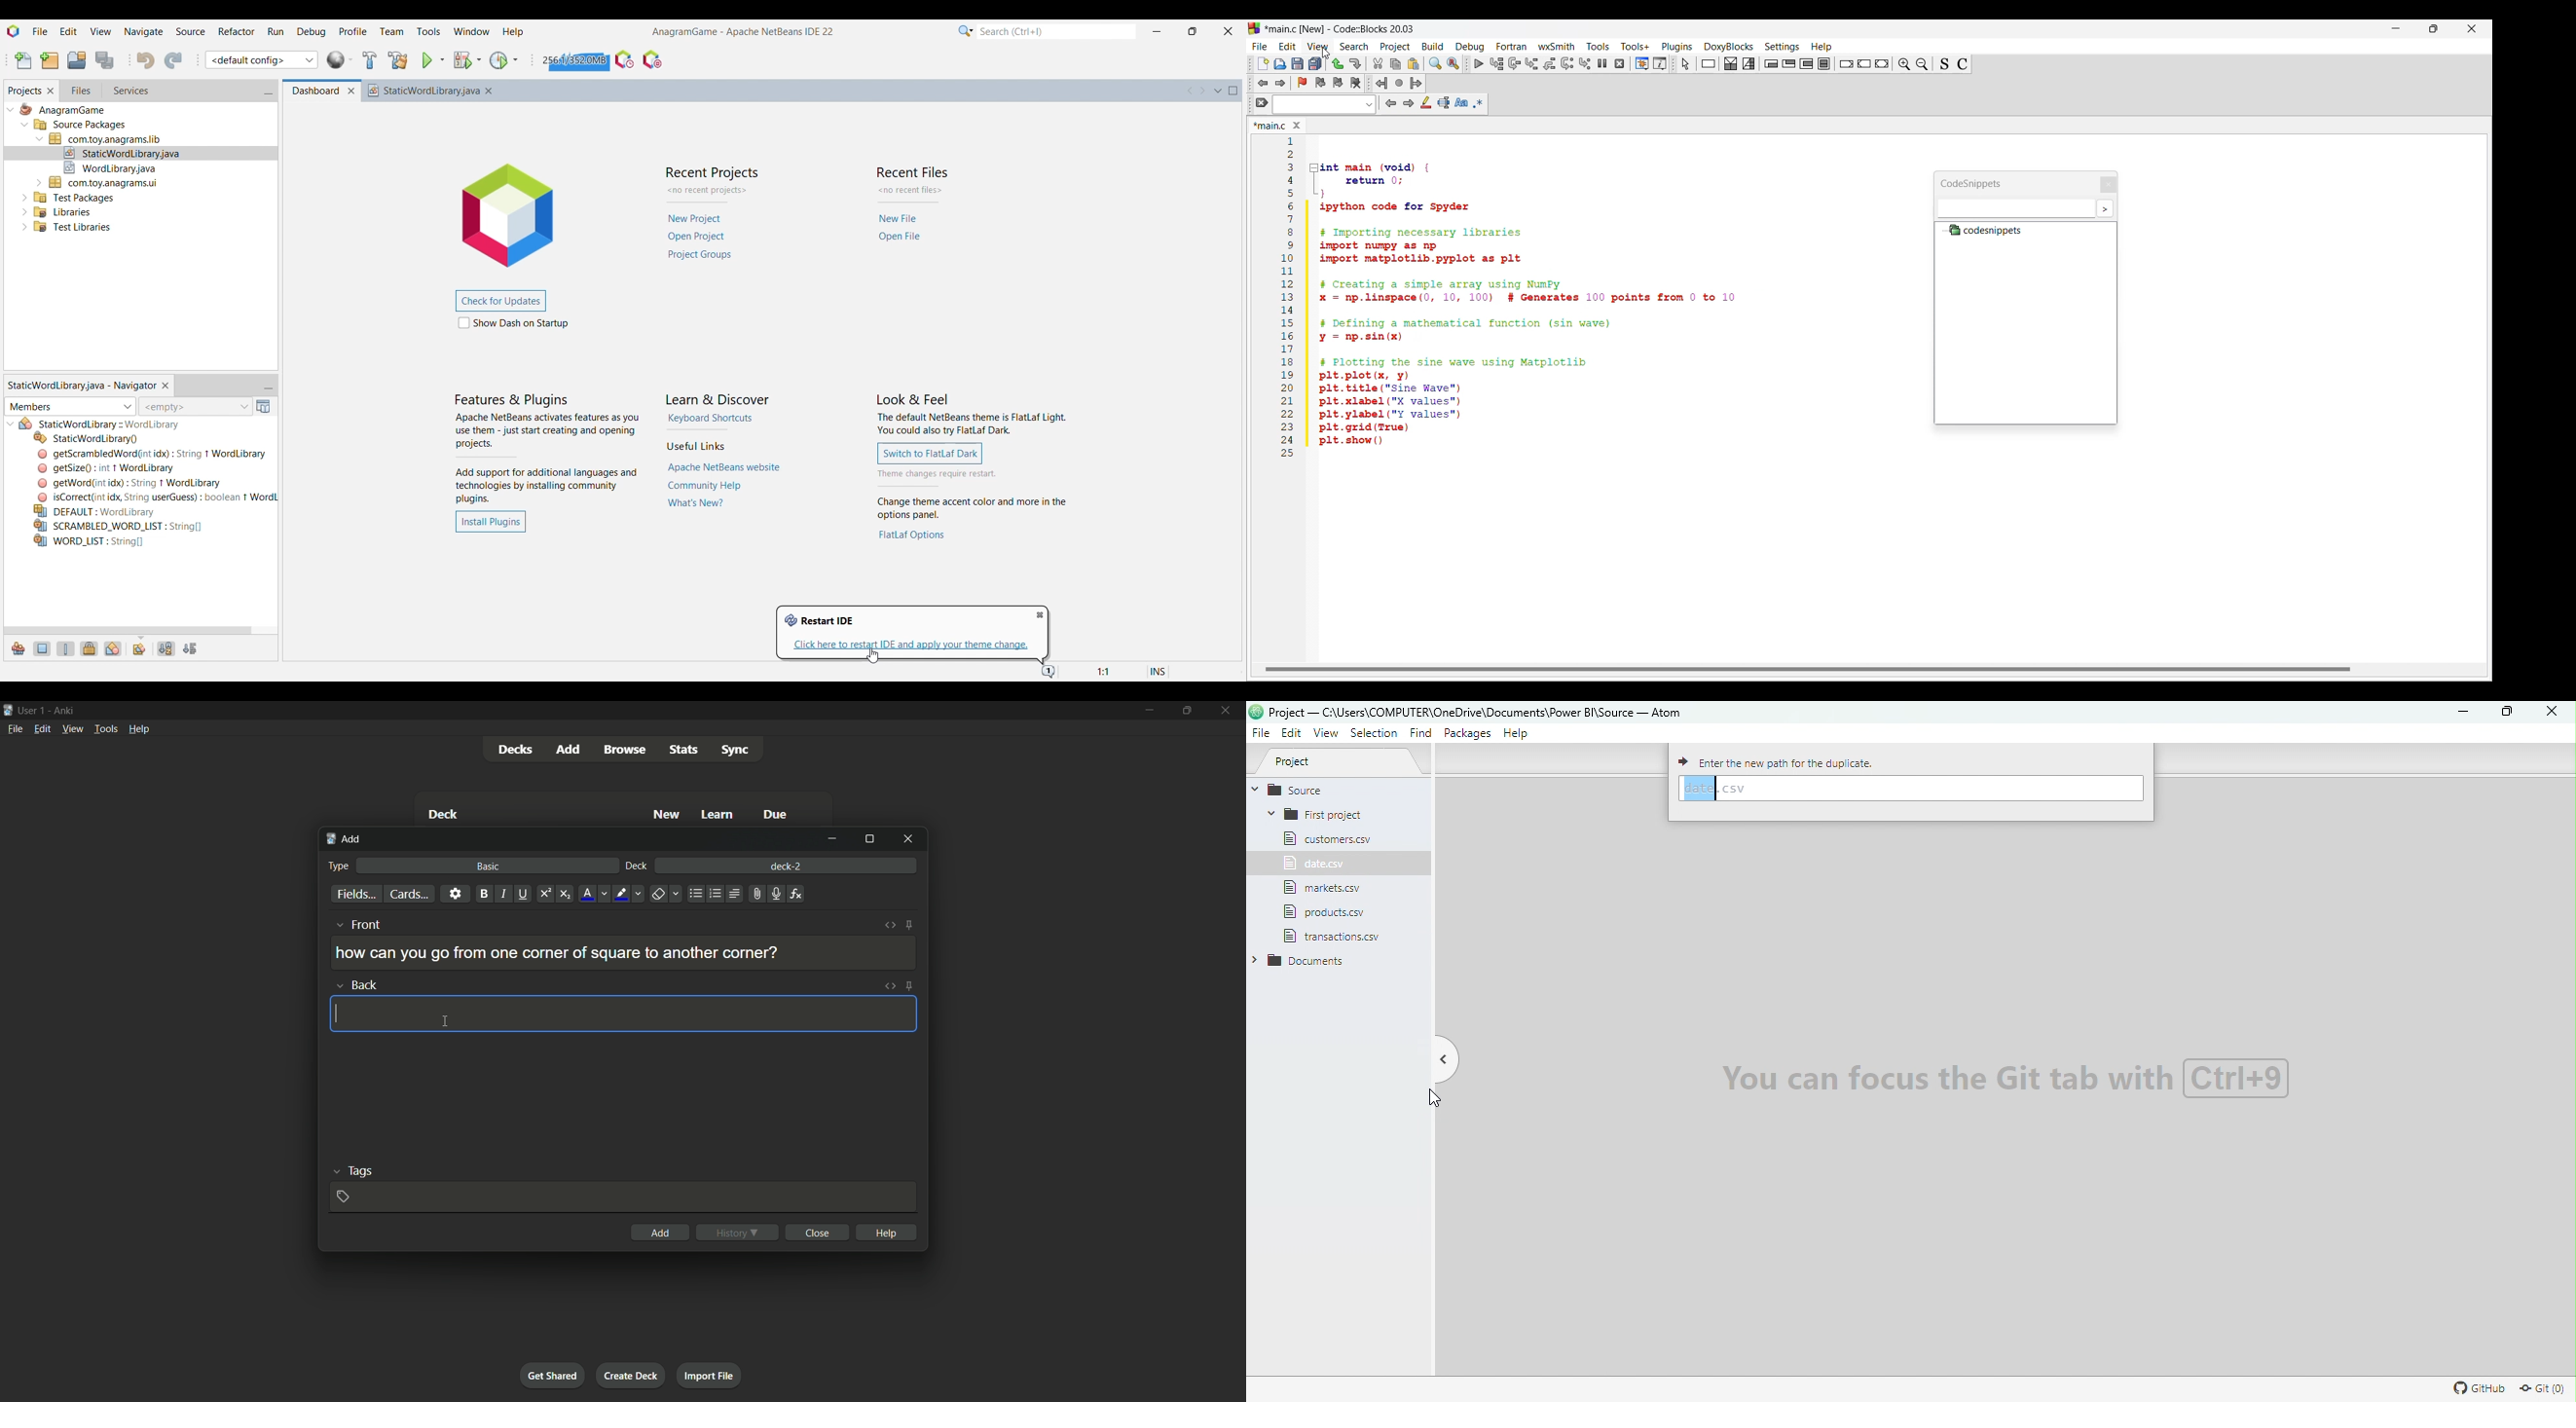  I want to click on unordered list, so click(694, 894).